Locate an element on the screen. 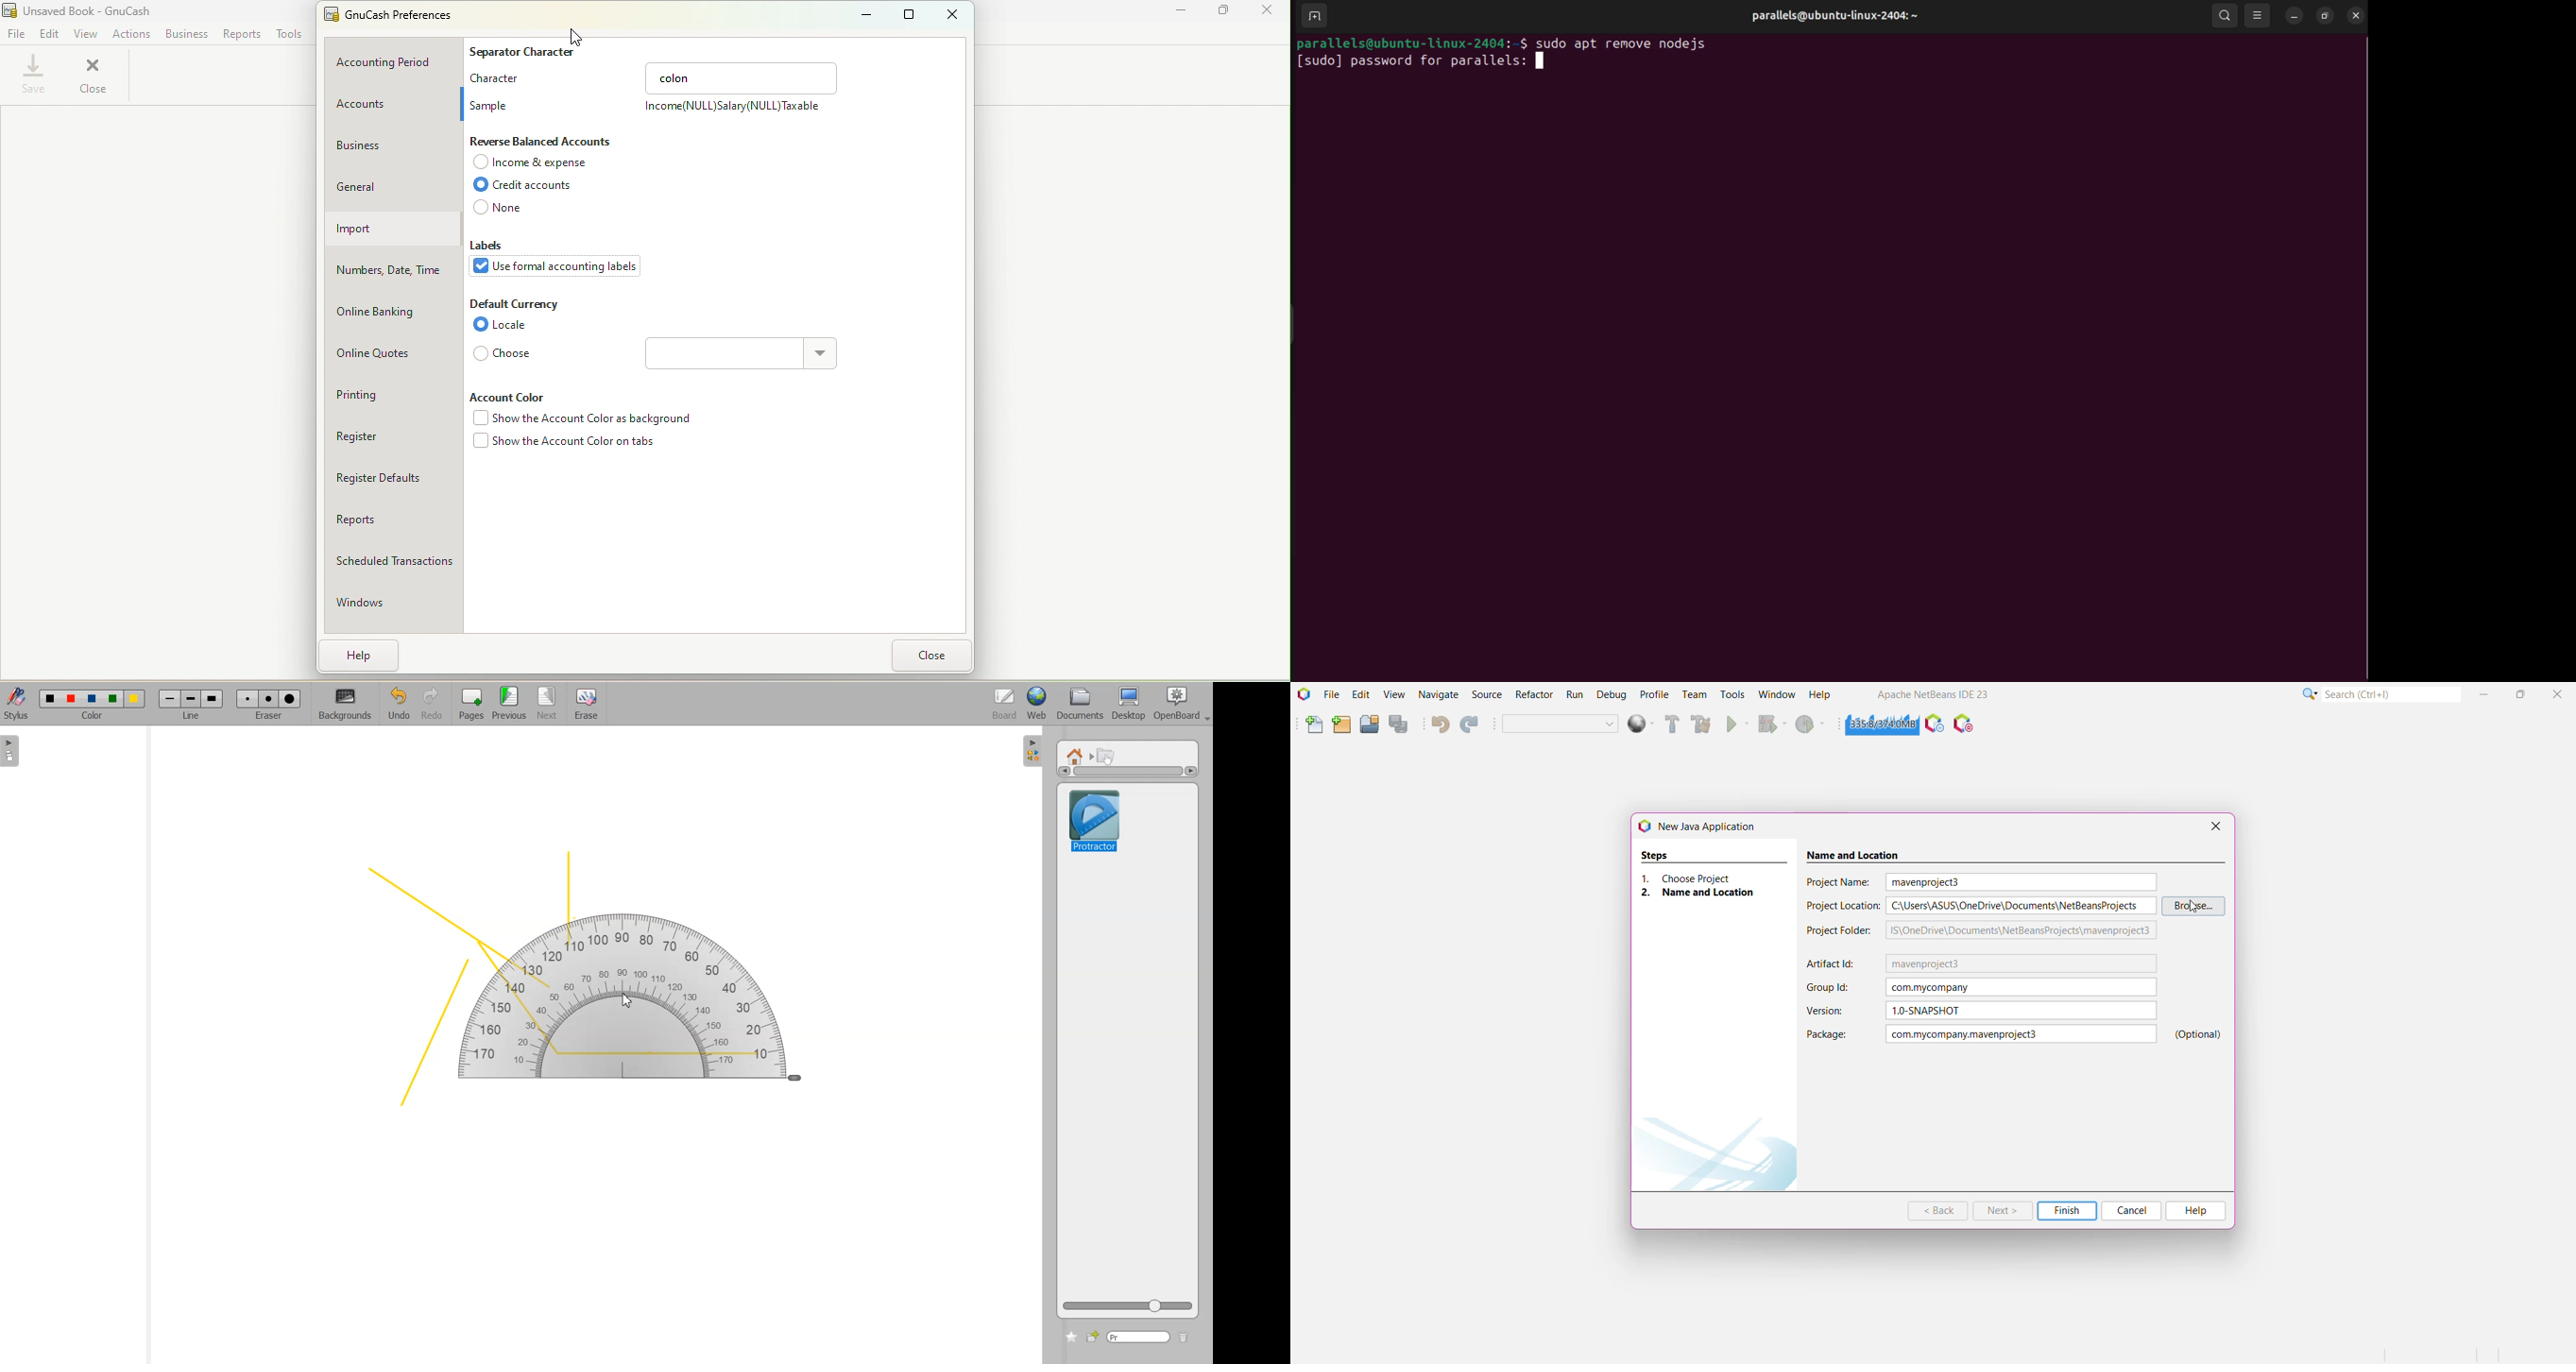  None is located at coordinates (504, 210).